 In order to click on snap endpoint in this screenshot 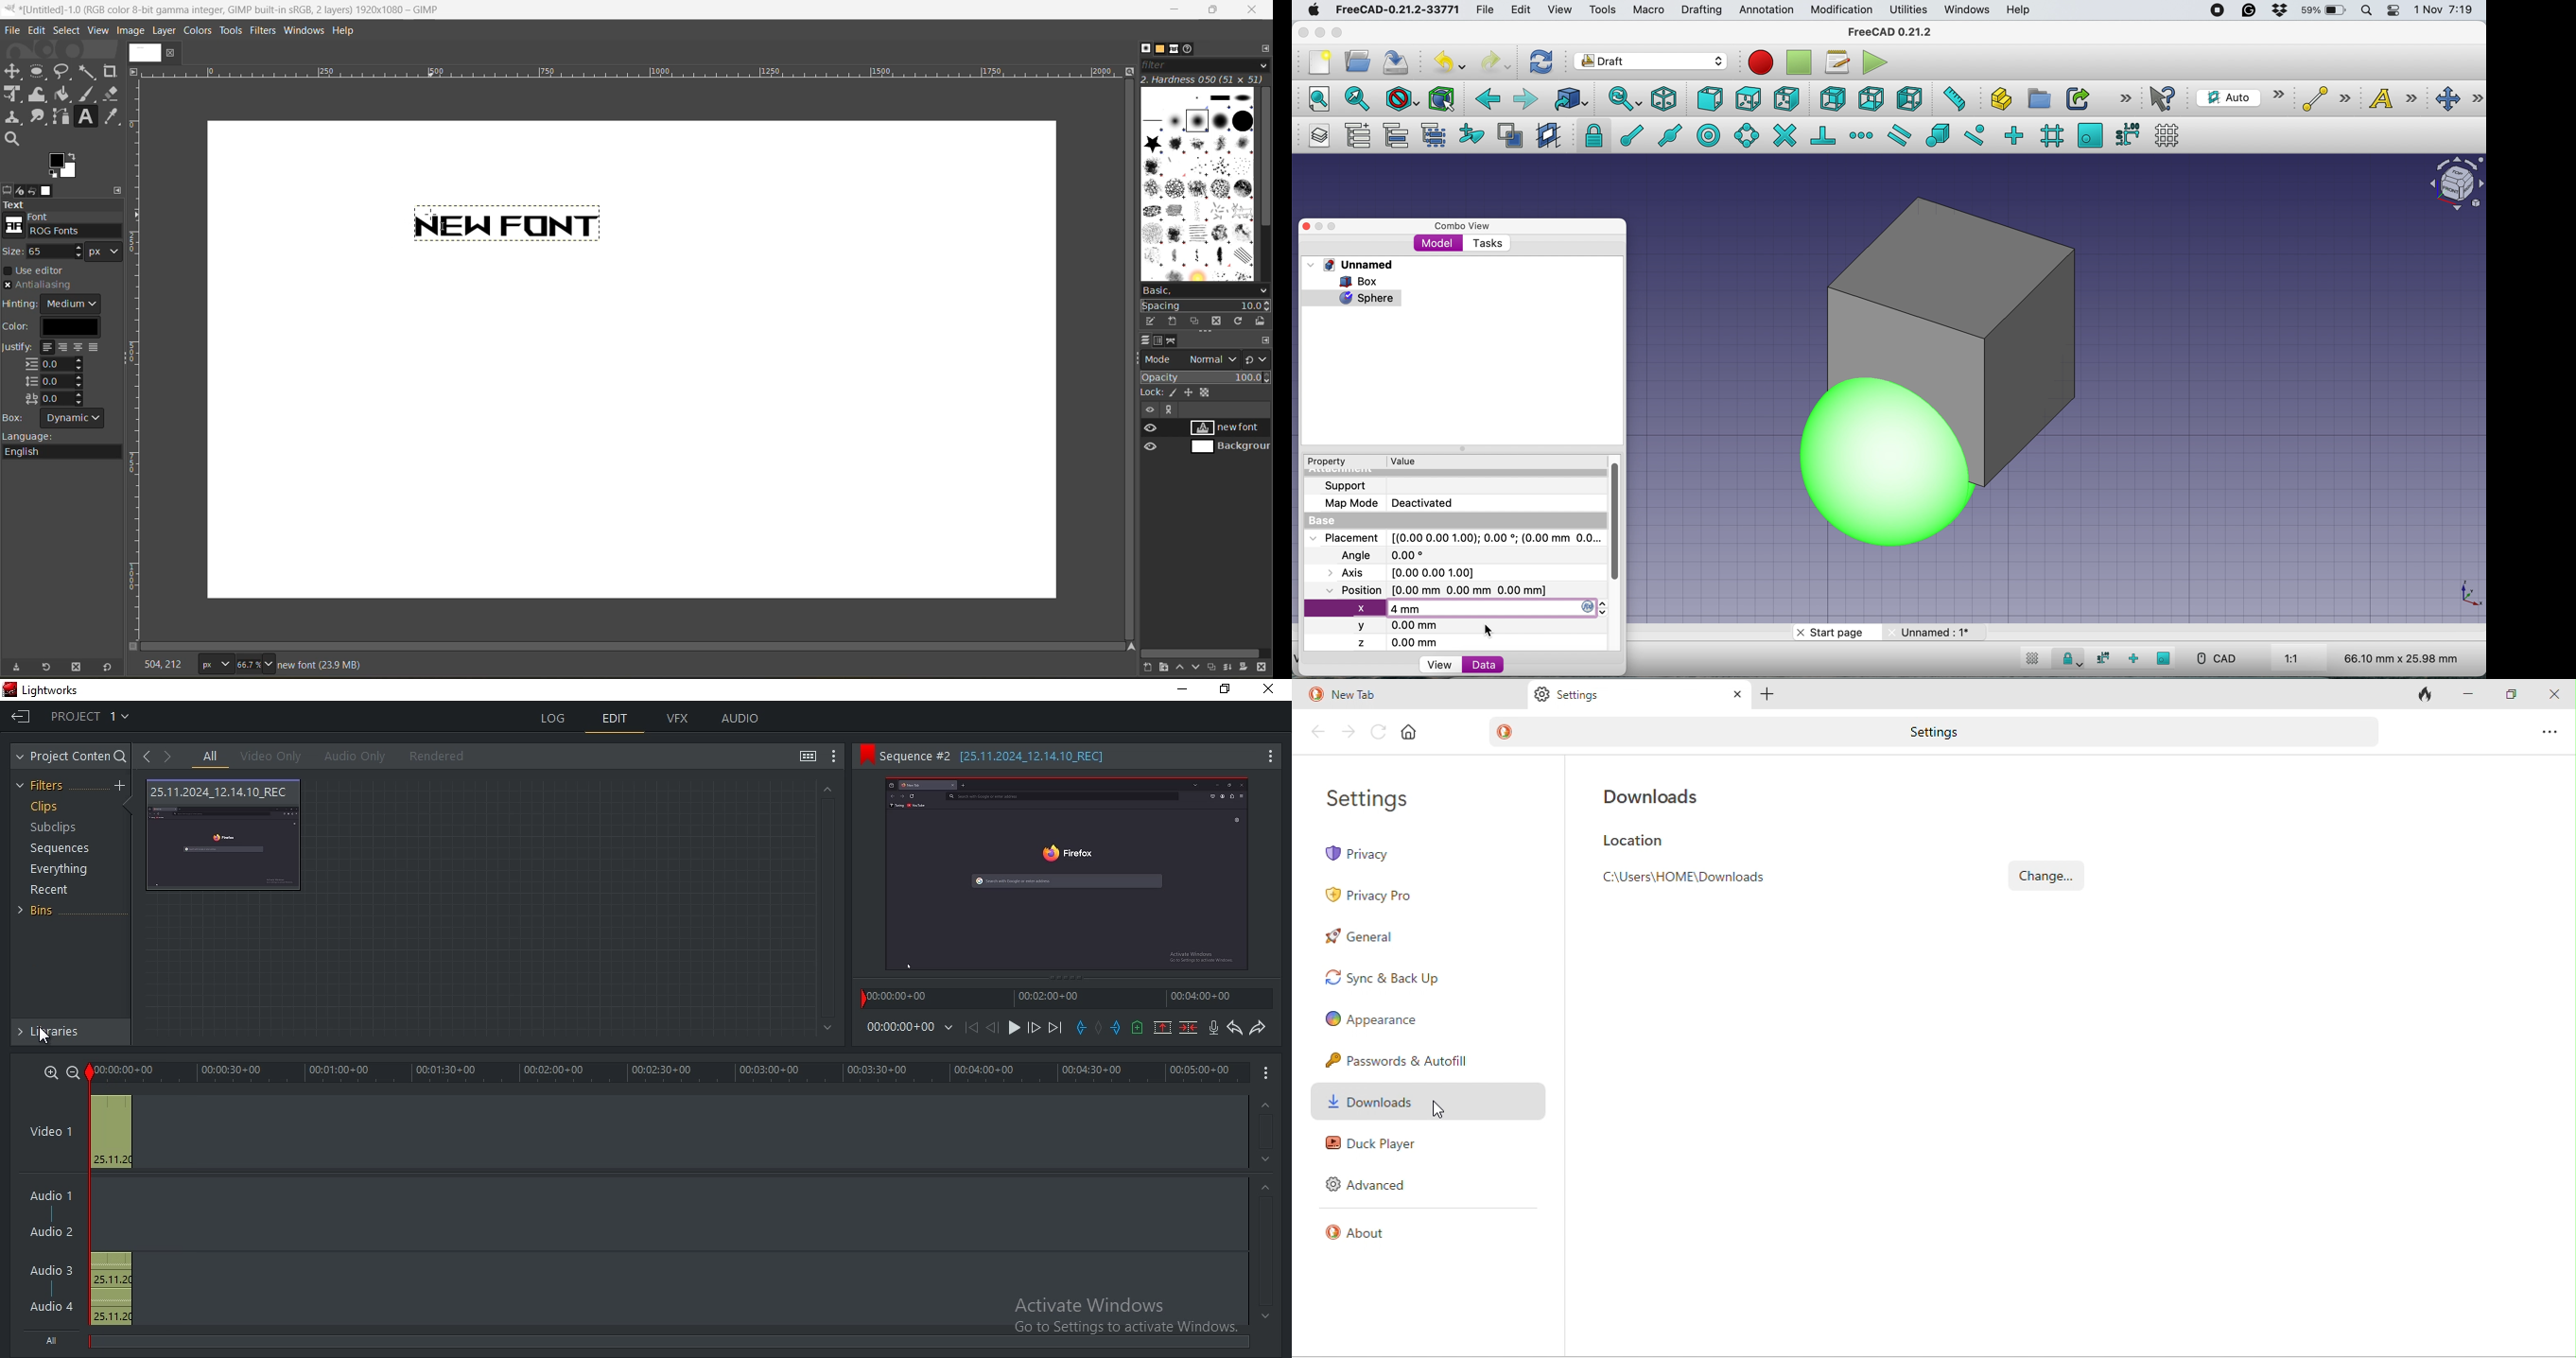, I will do `click(1628, 139)`.